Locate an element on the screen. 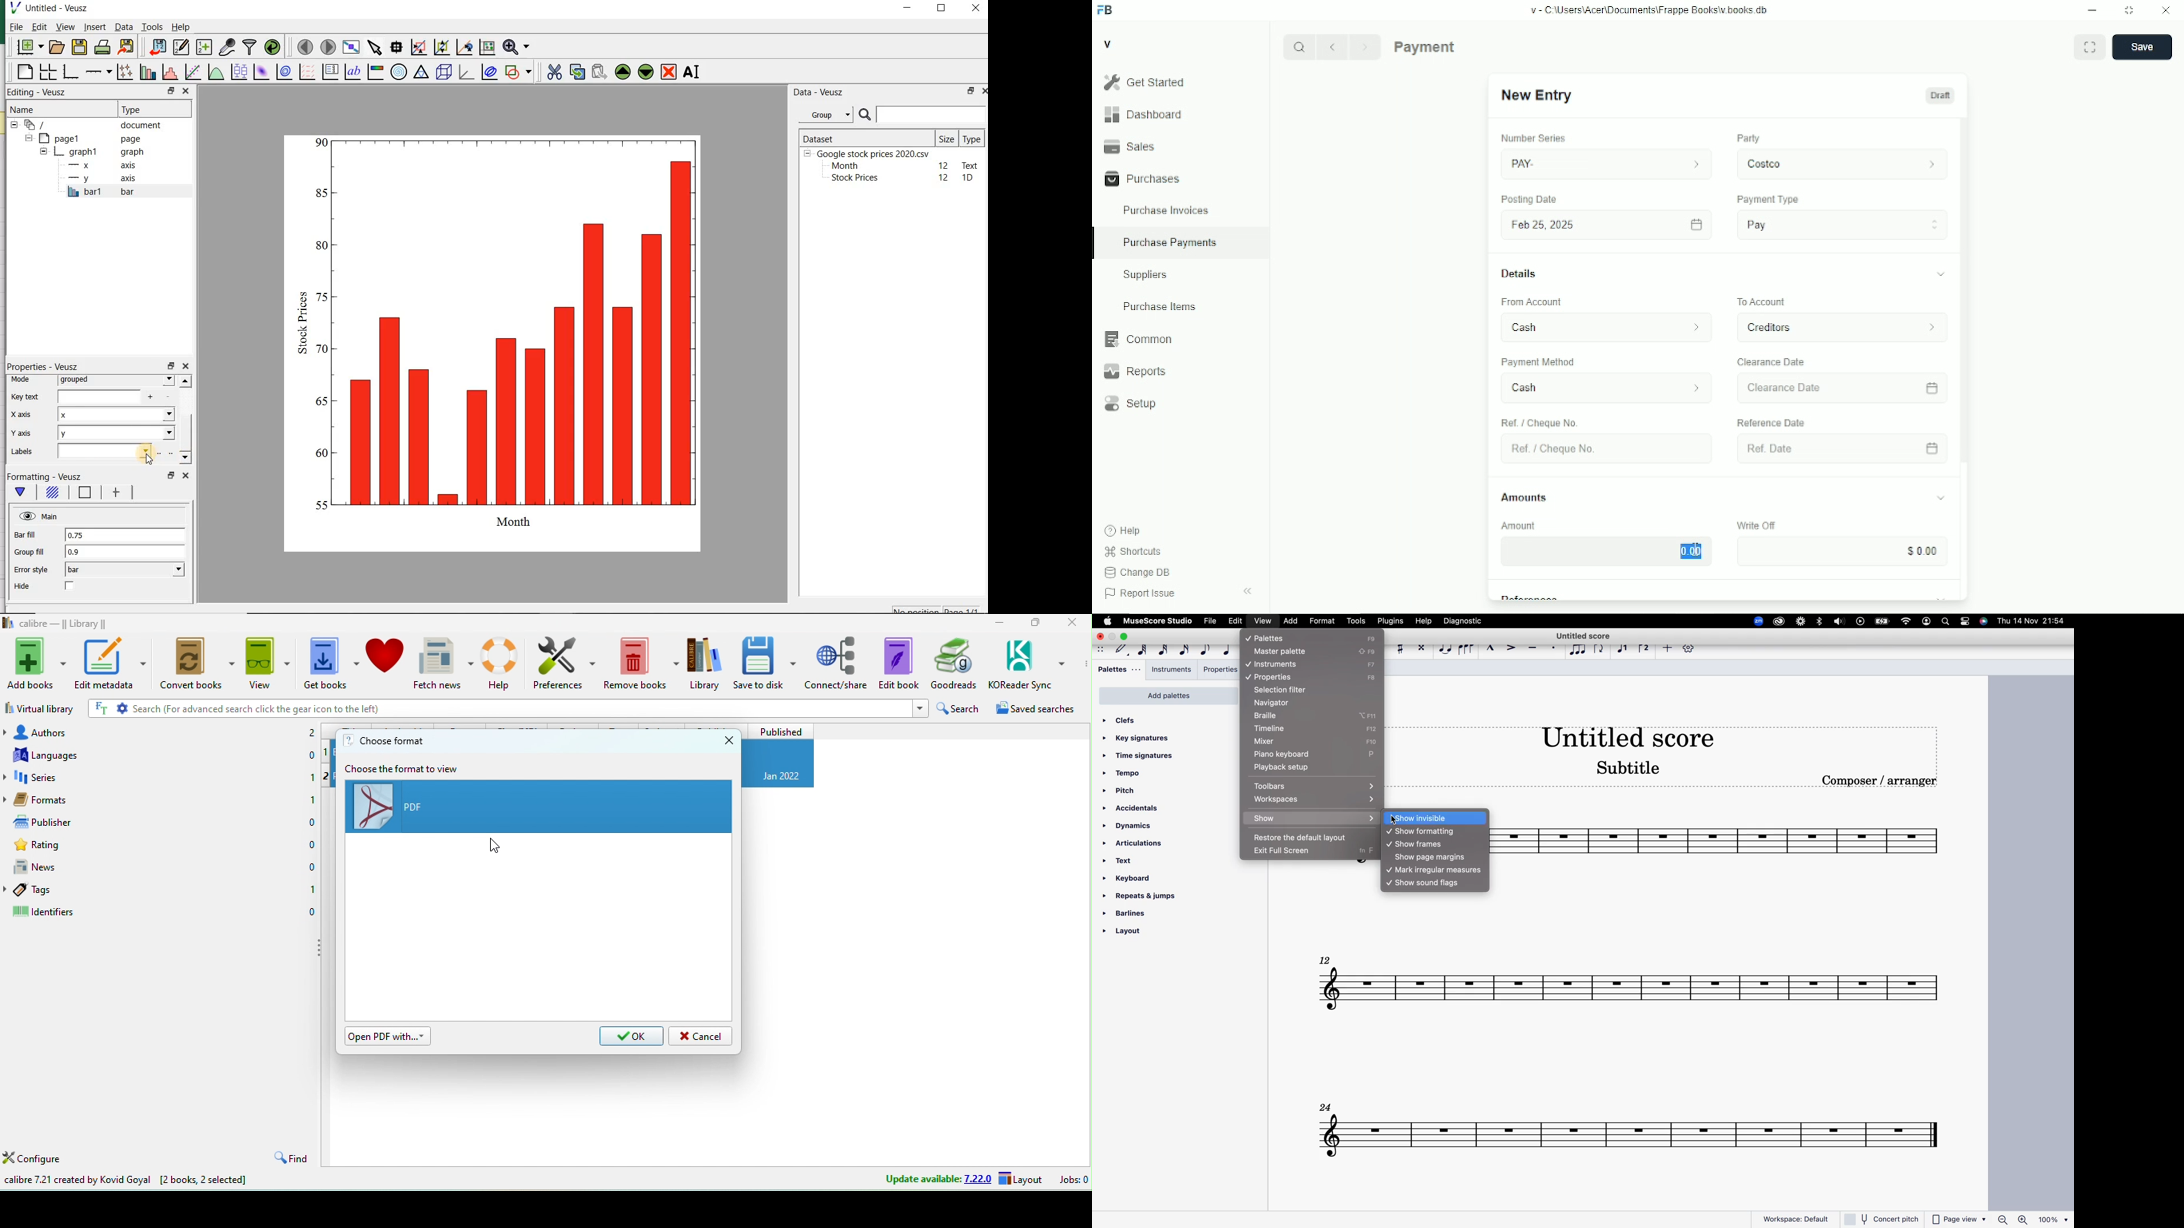  restore is located at coordinates (171, 91).